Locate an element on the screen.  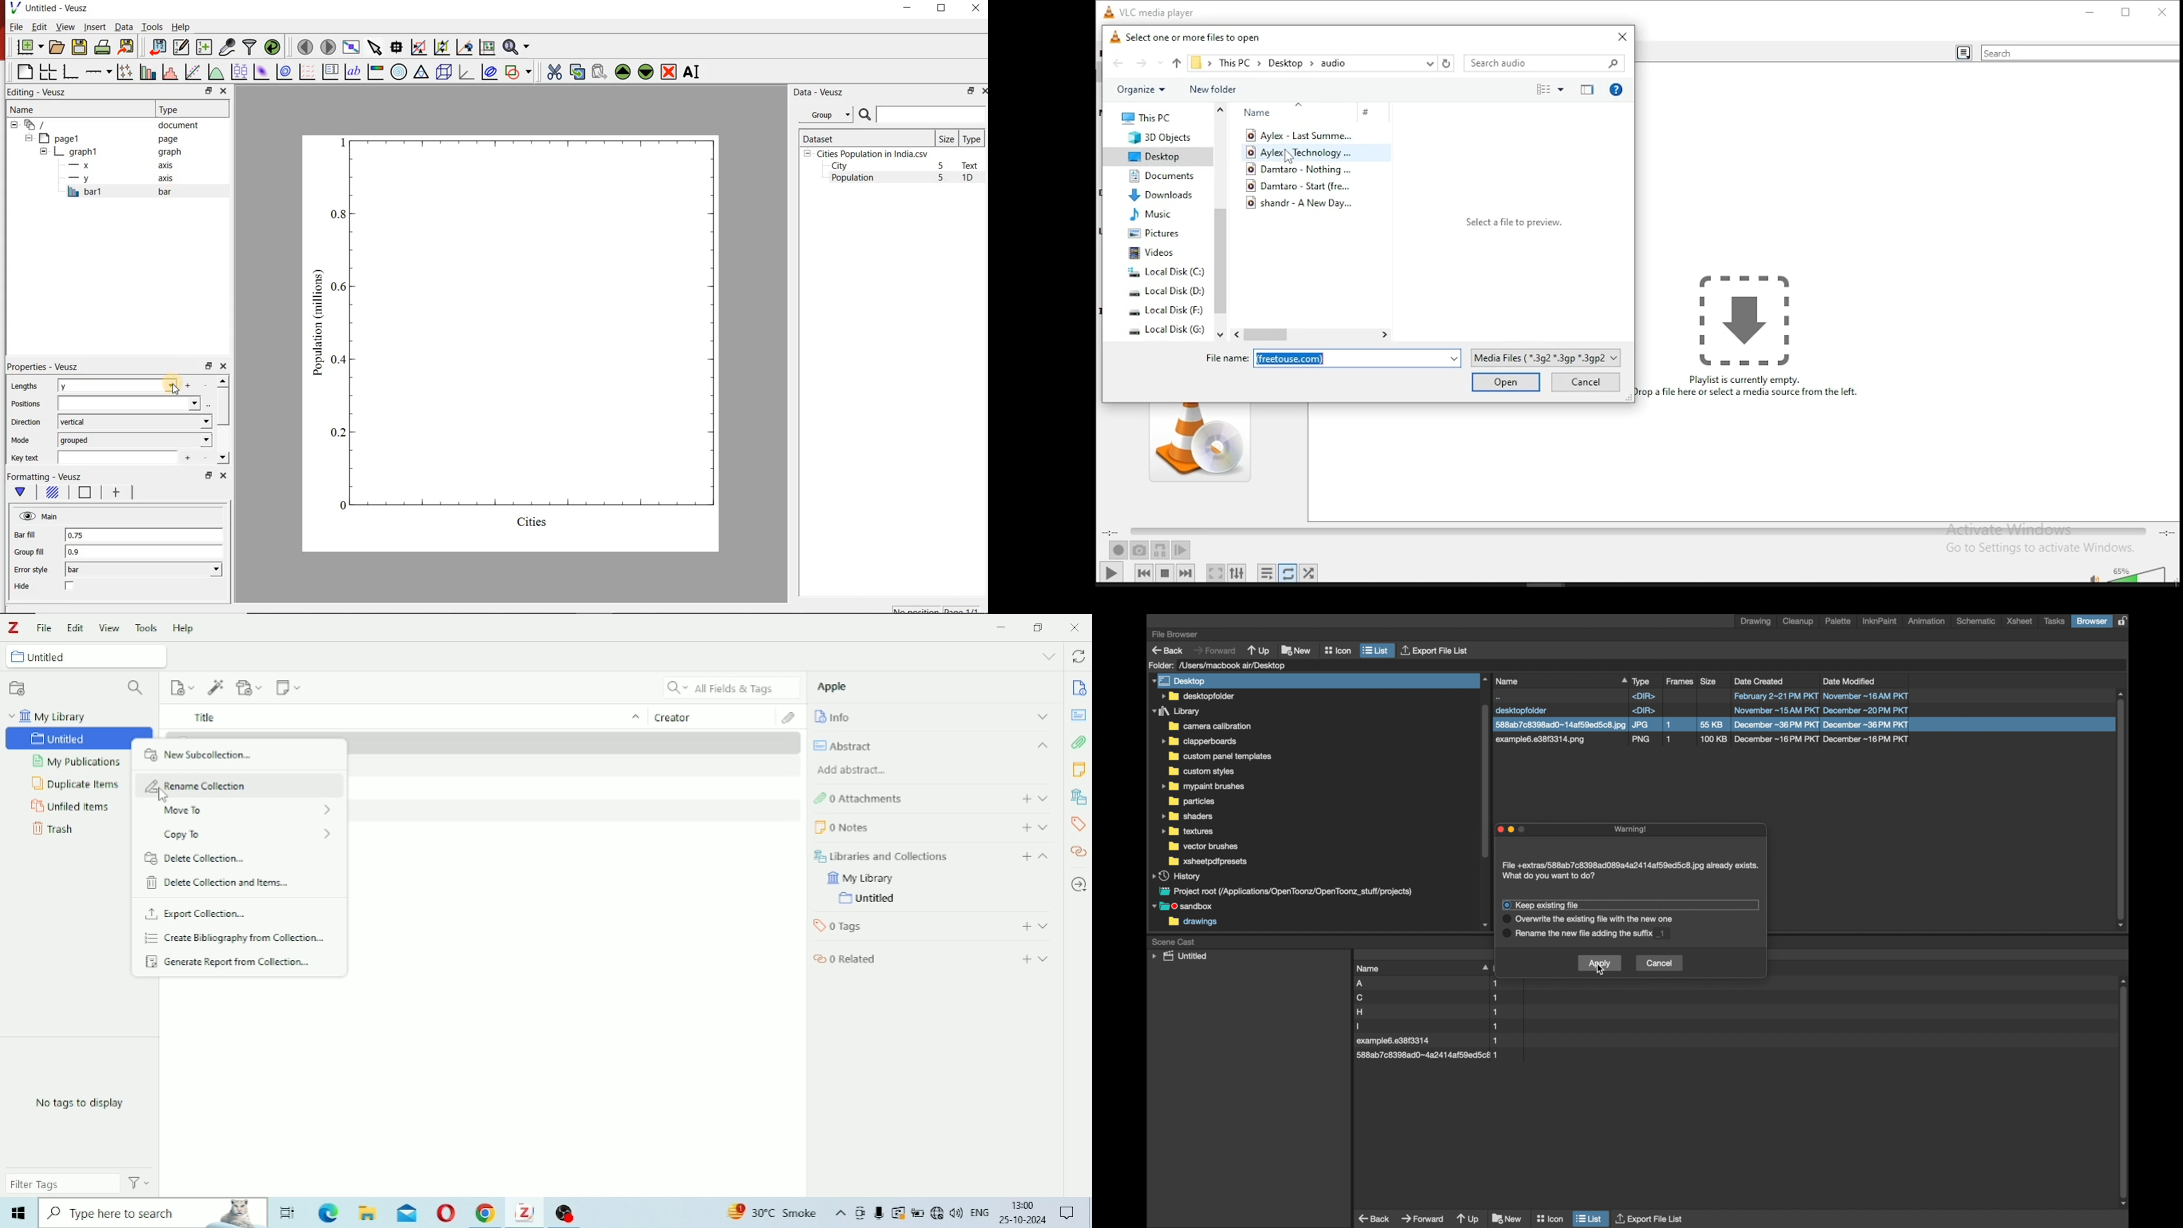
start is located at coordinates (18, 1214).